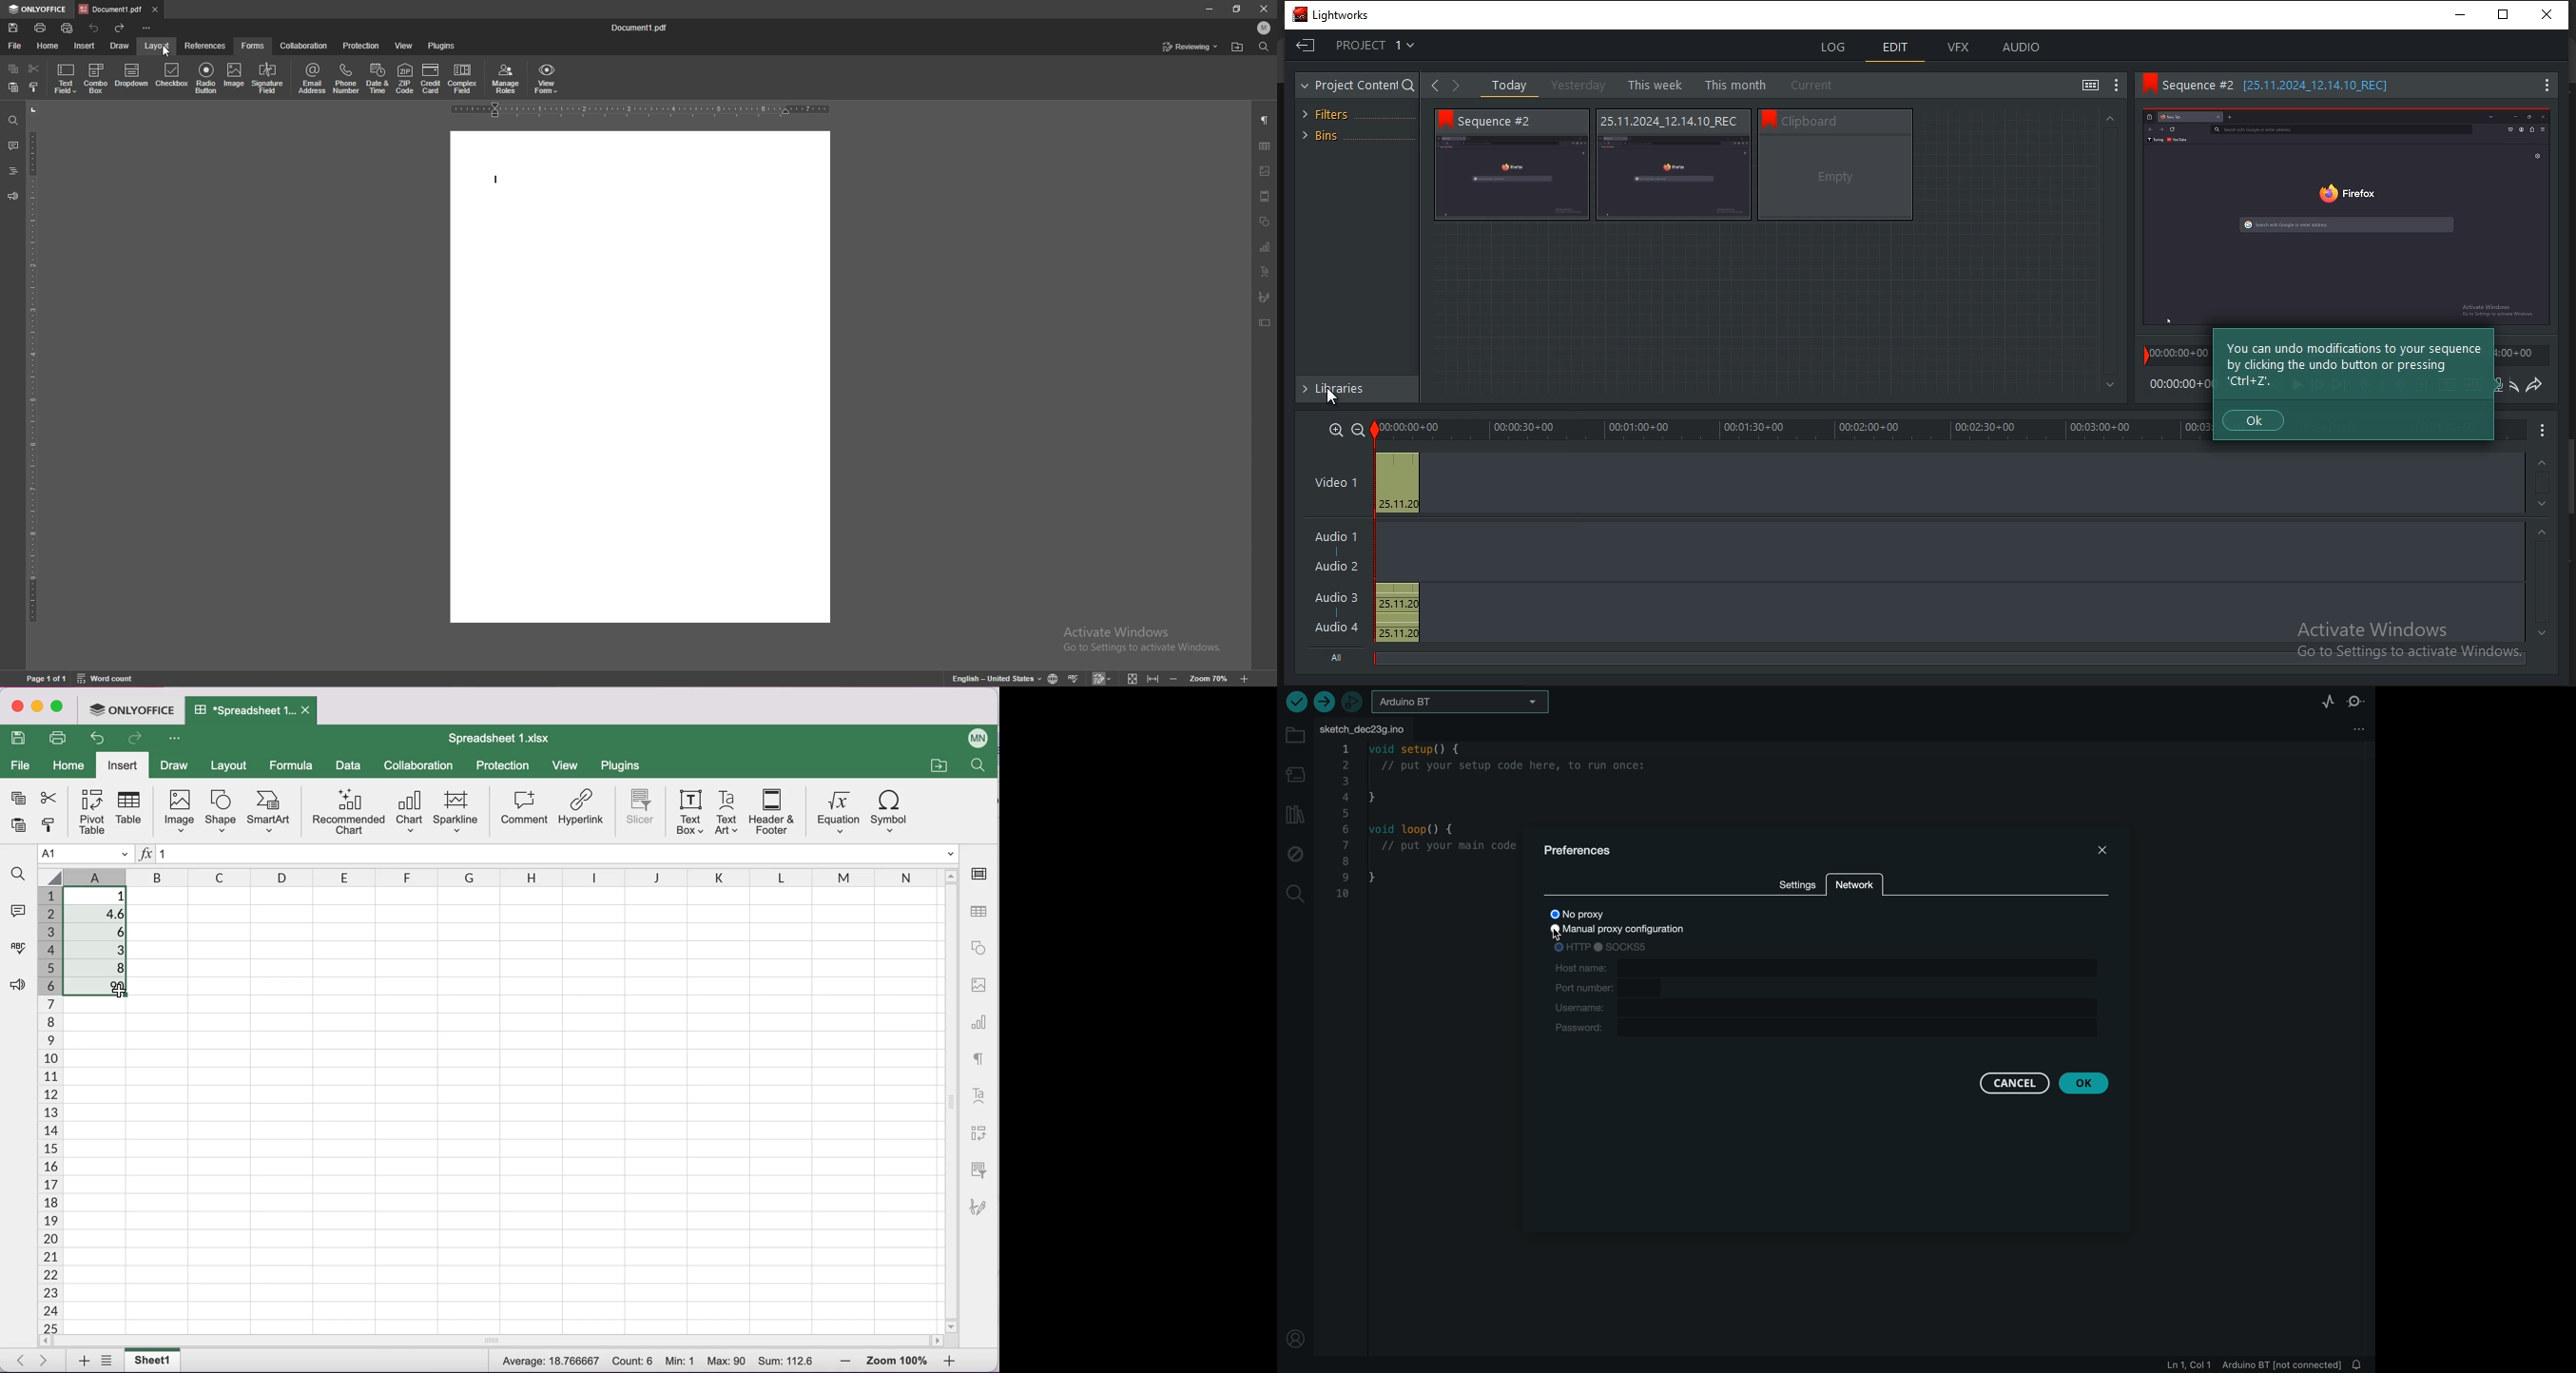  I want to click on file name, so click(641, 26).